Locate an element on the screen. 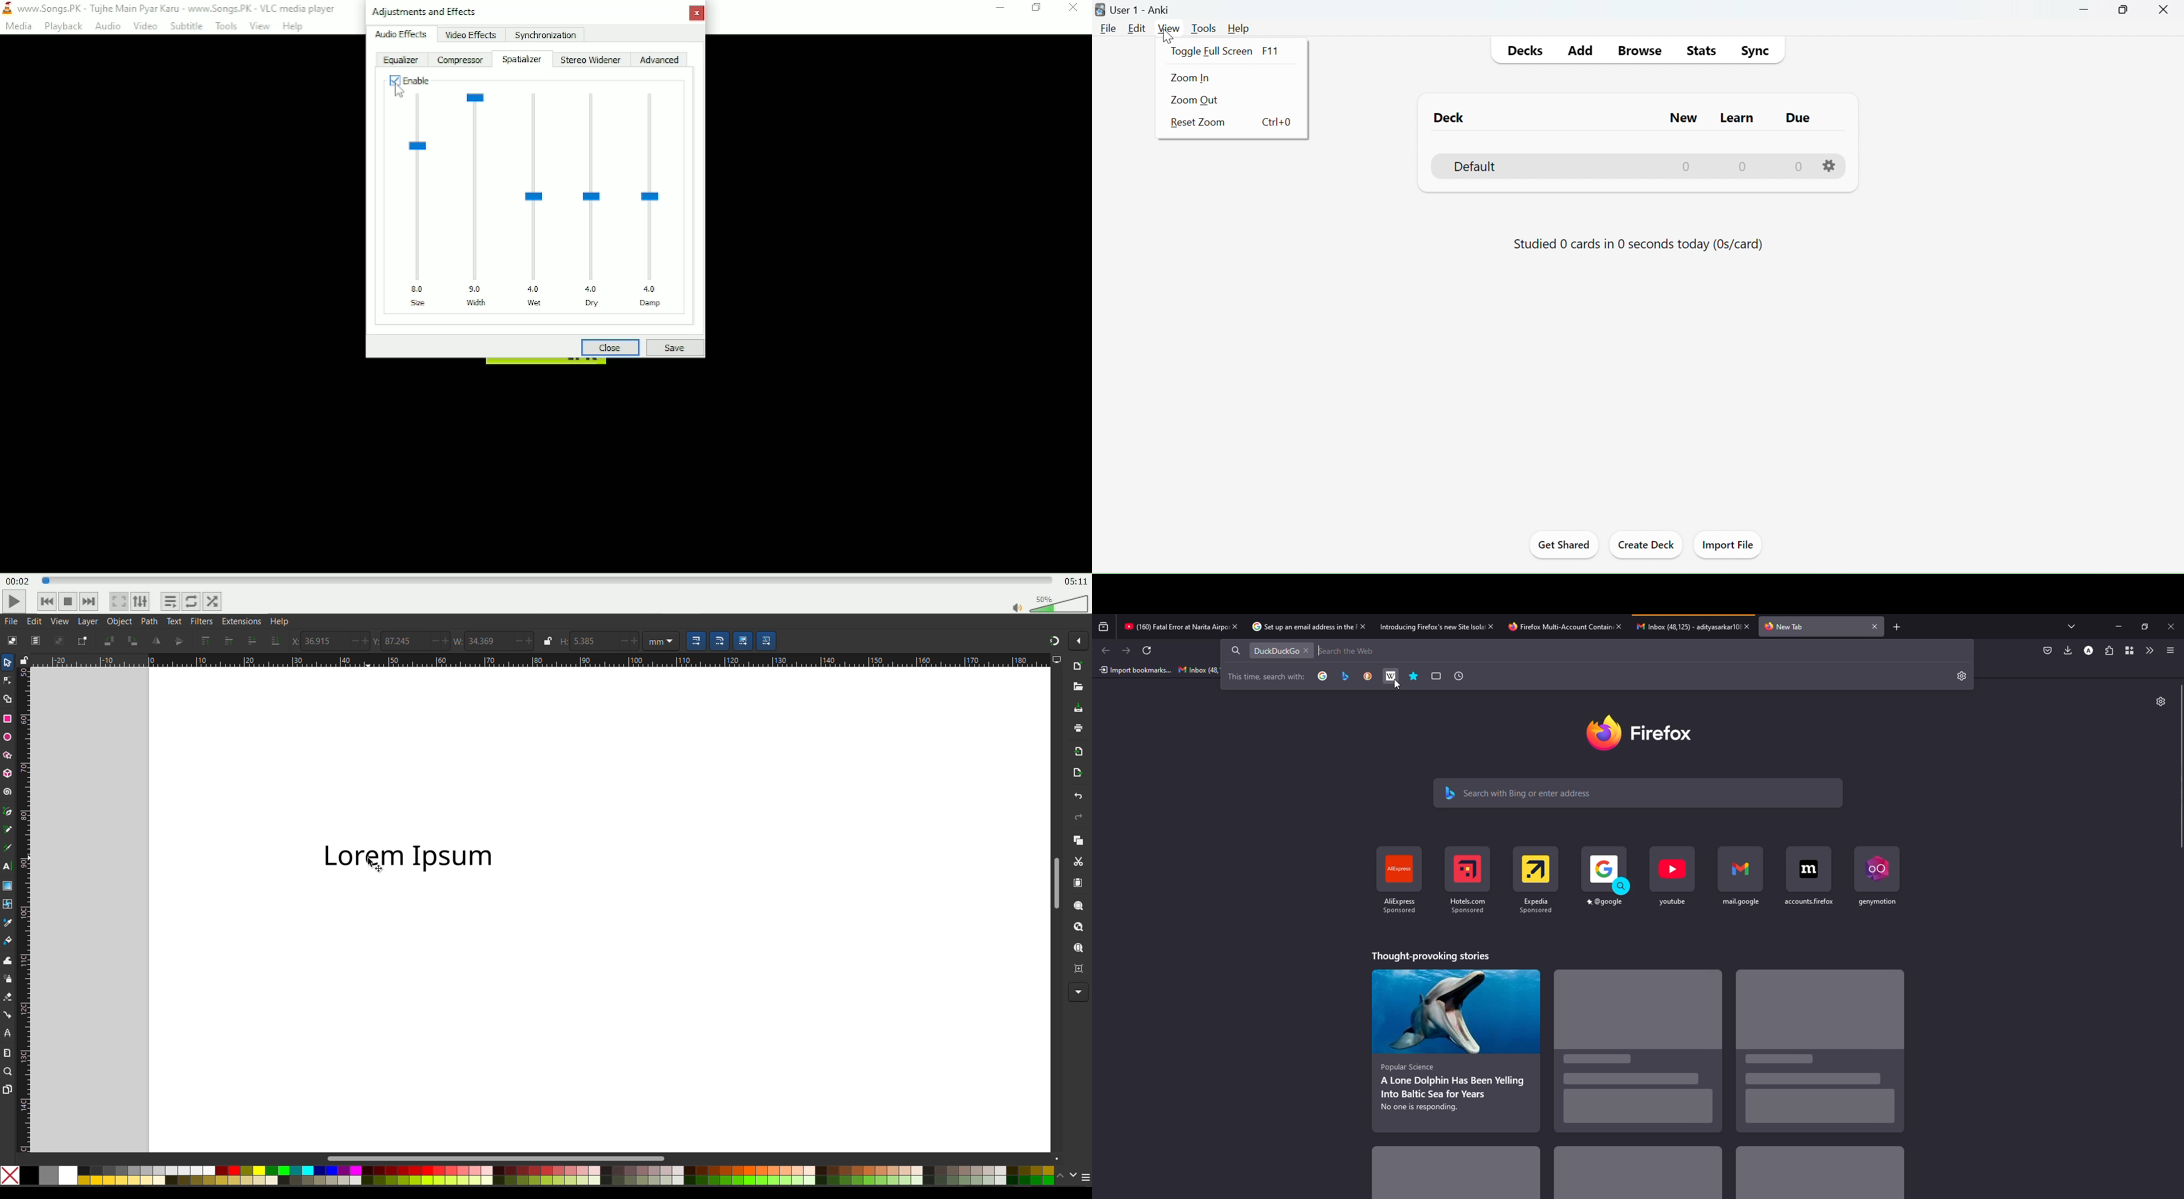 Image resolution: width=2184 pixels, height=1204 pixels. Erase Tool is located at coordinates (10, 997).